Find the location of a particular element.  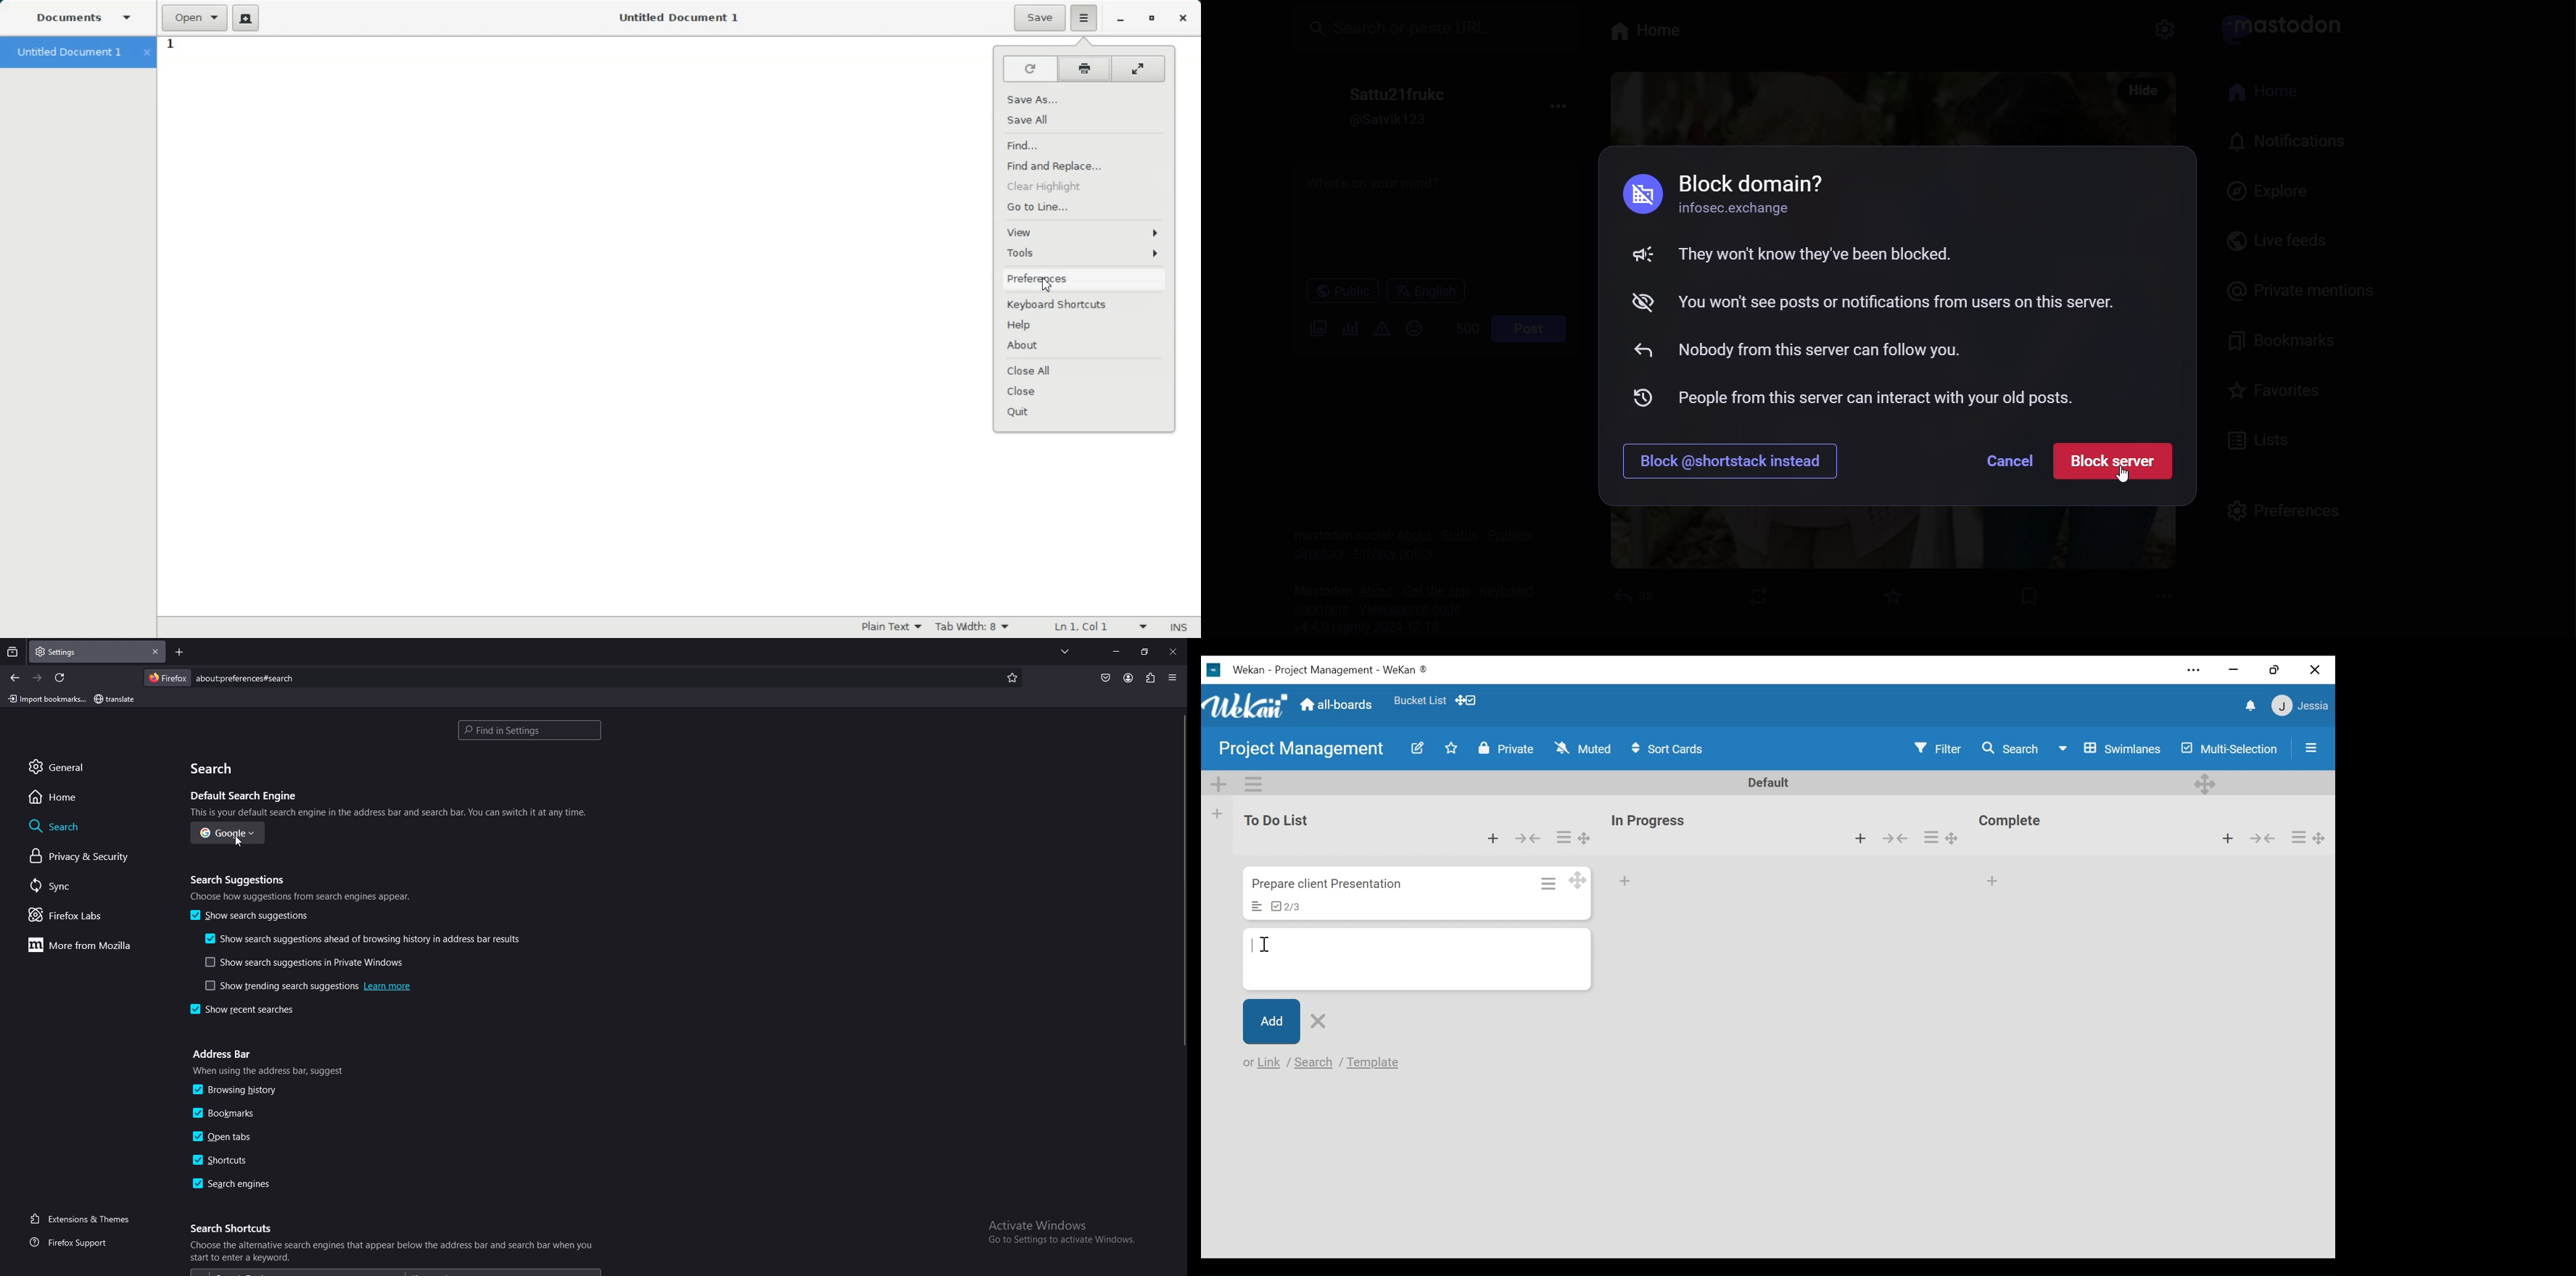

In progress is located at coordinates (1652, 821).